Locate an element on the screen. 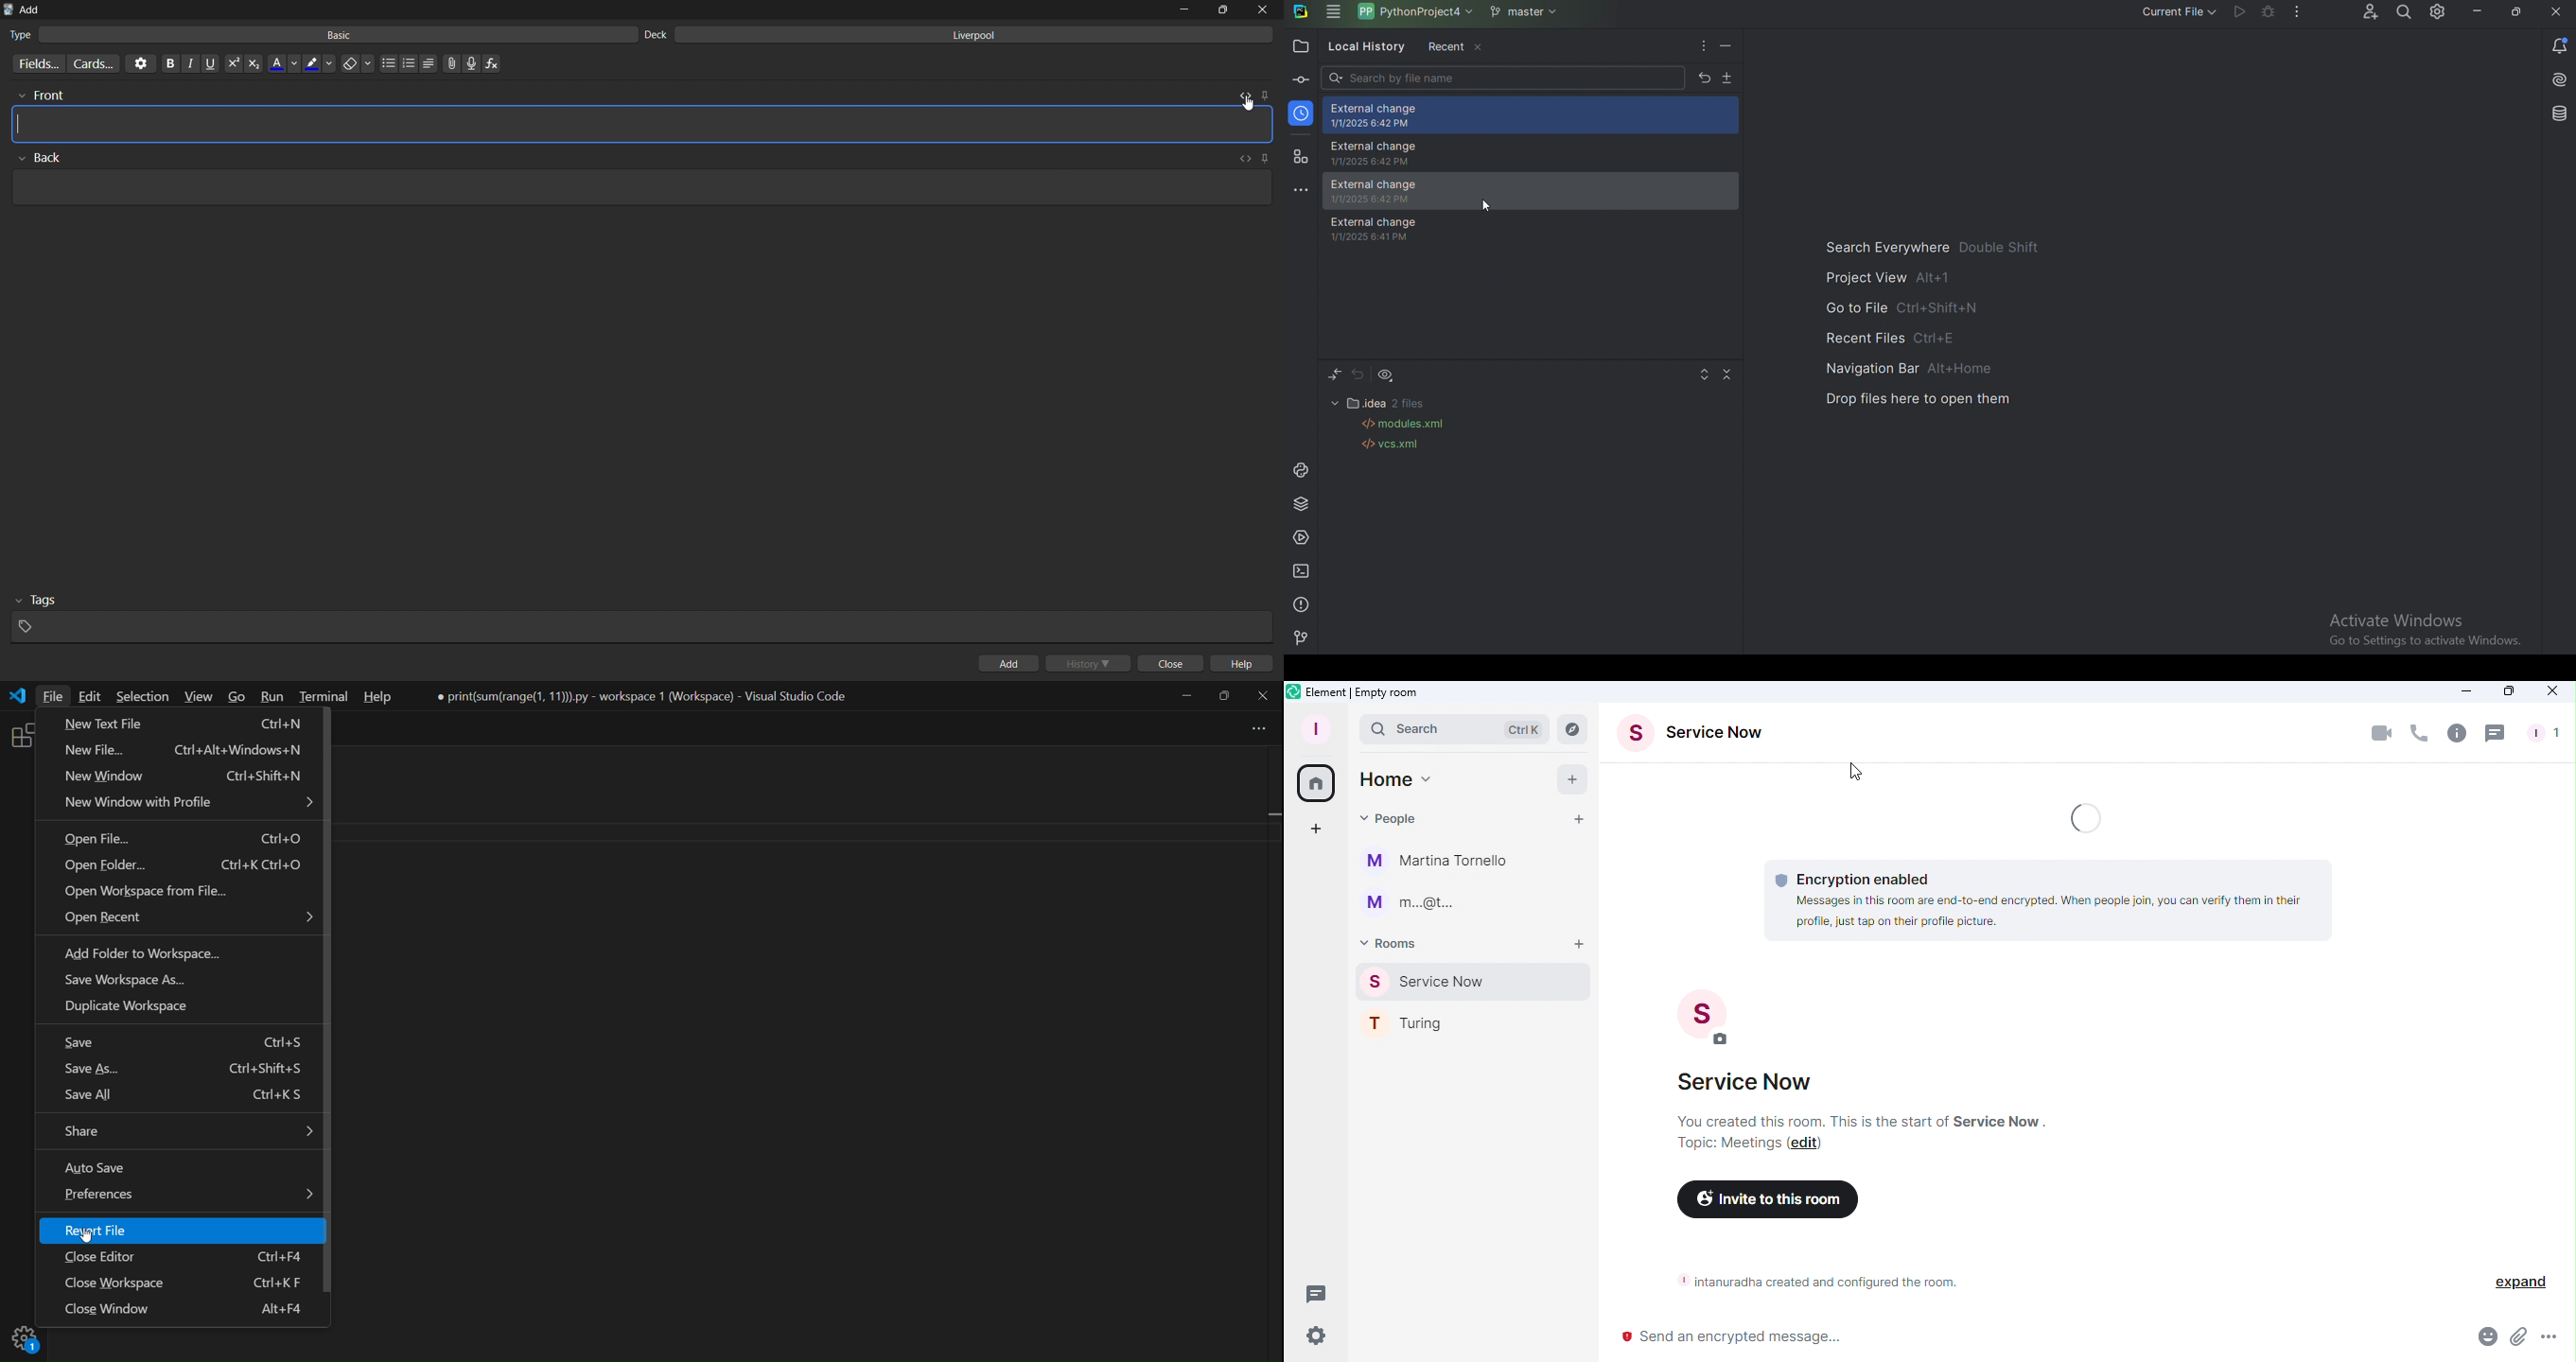  help is located at coordinates (1248, 664).